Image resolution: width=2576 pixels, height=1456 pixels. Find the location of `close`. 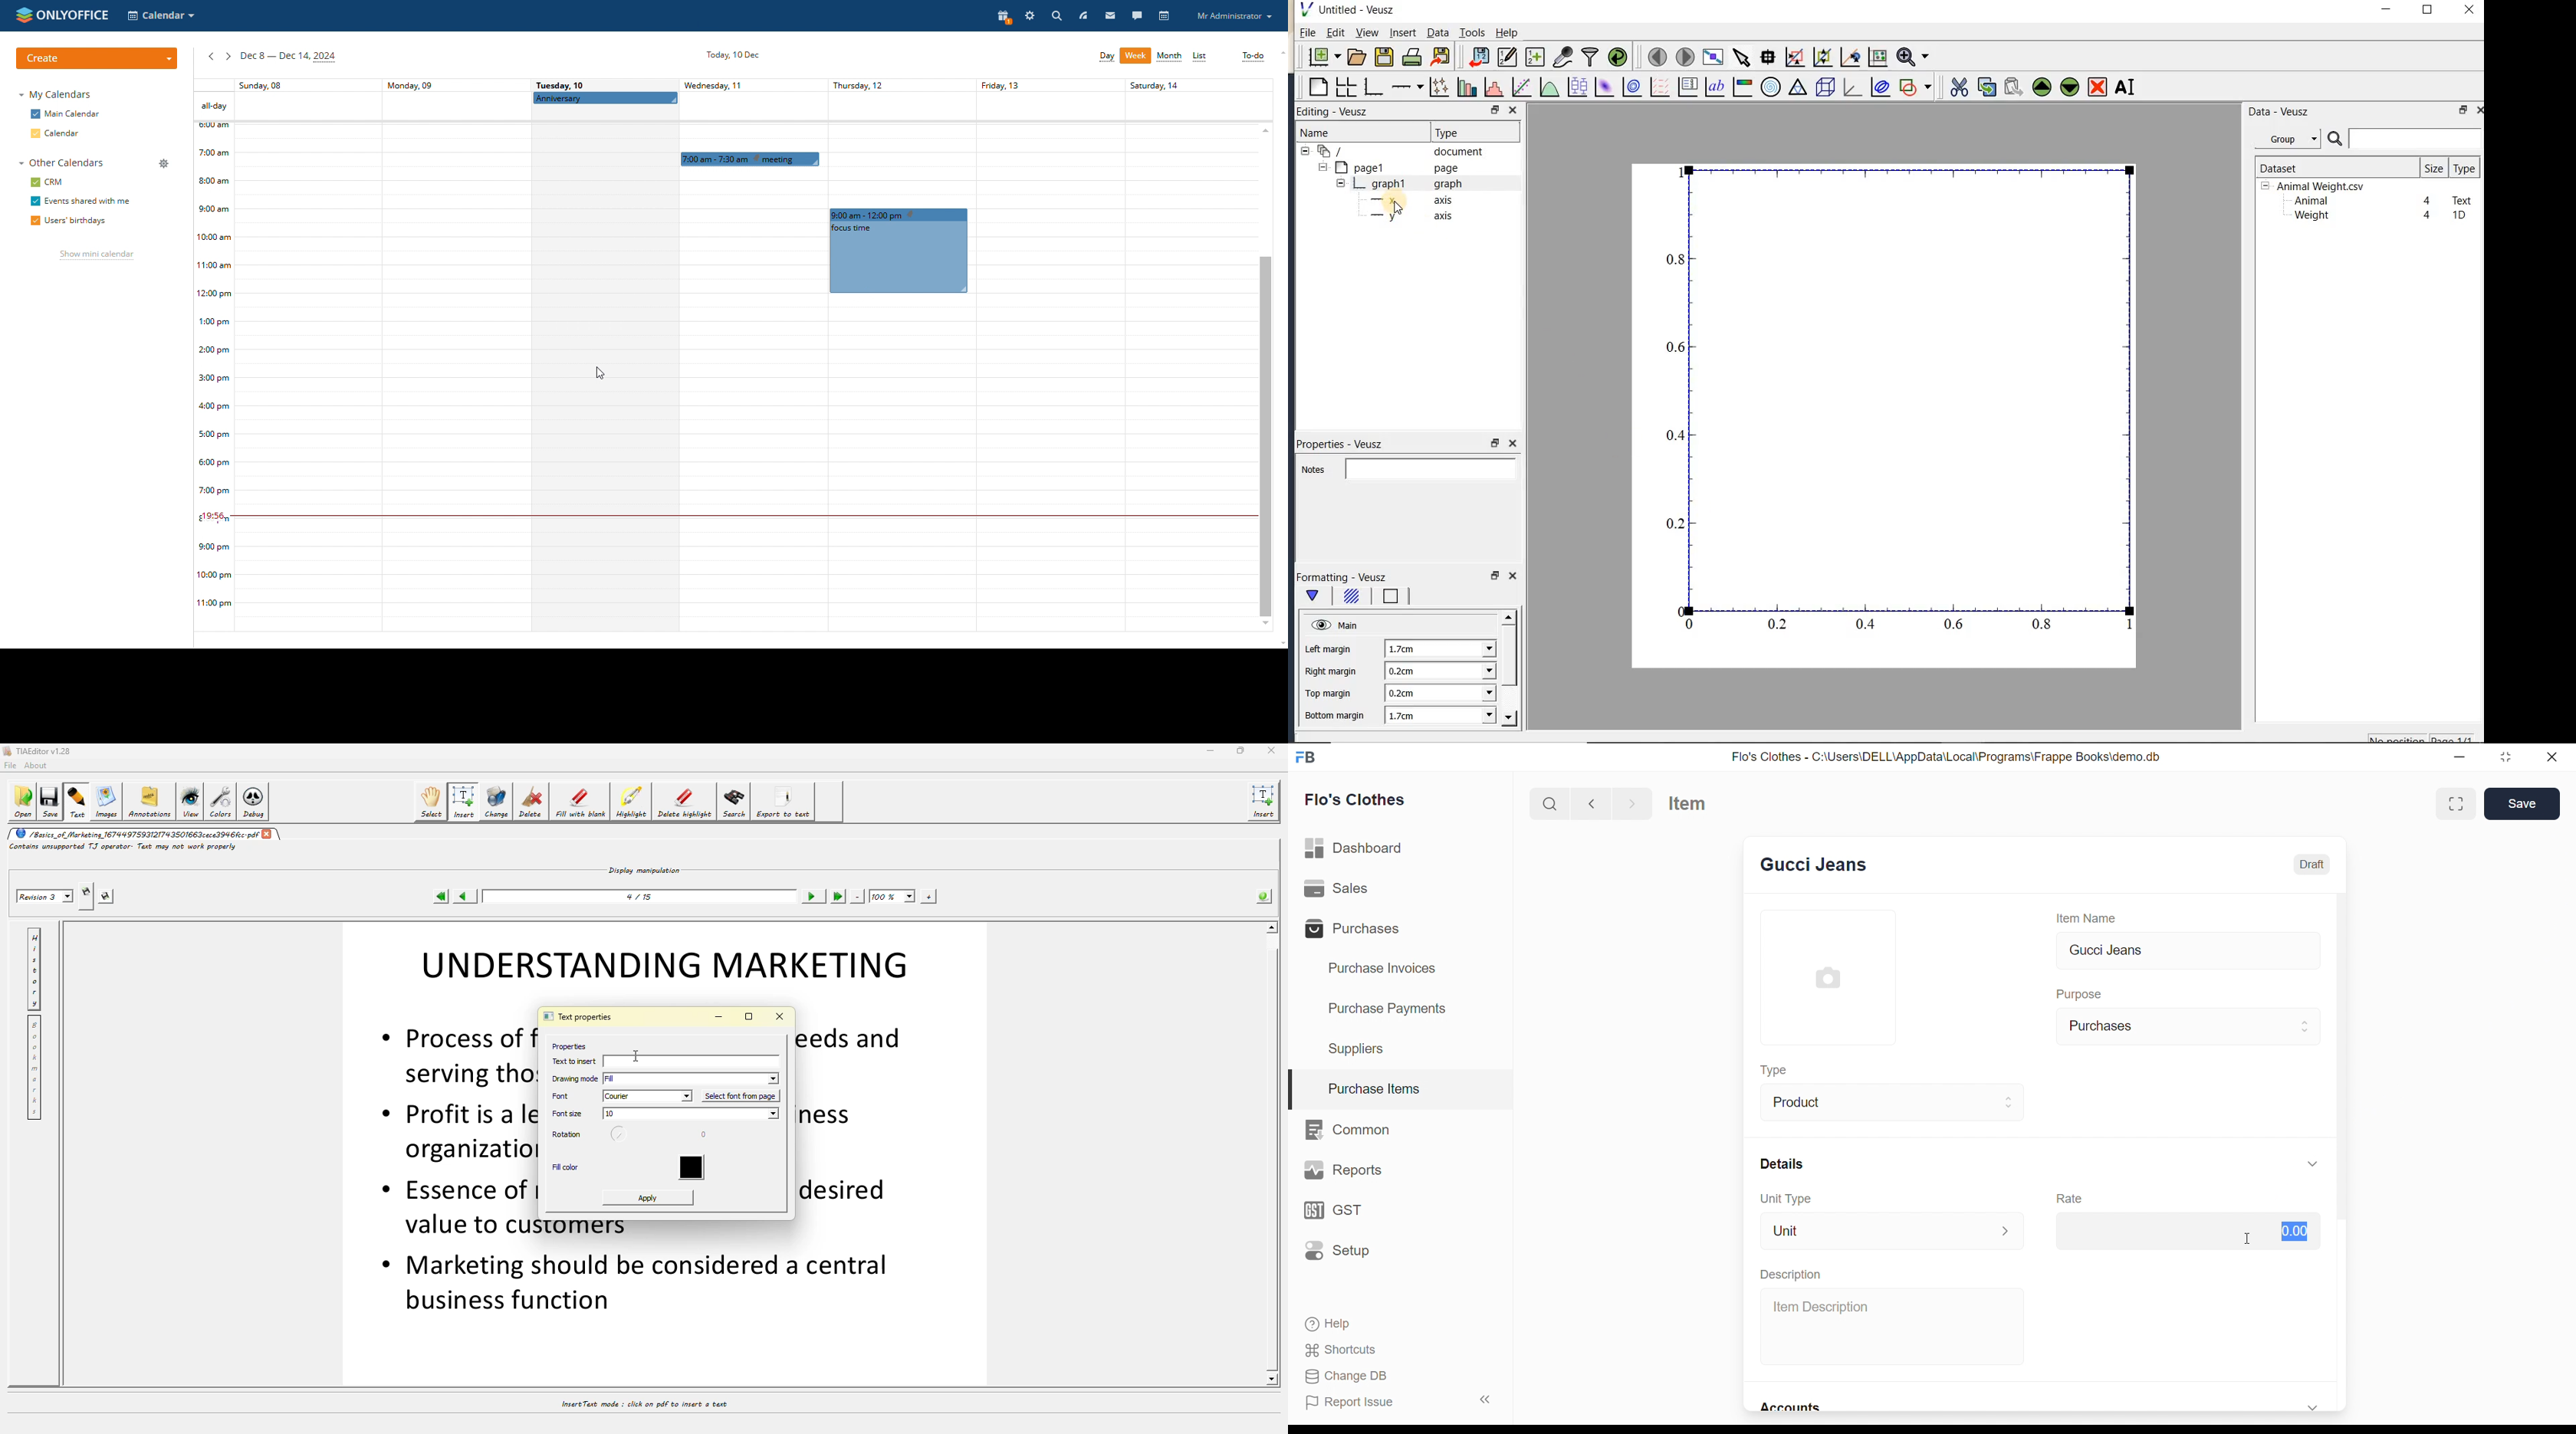

close is located at coordinates (2547, 757).